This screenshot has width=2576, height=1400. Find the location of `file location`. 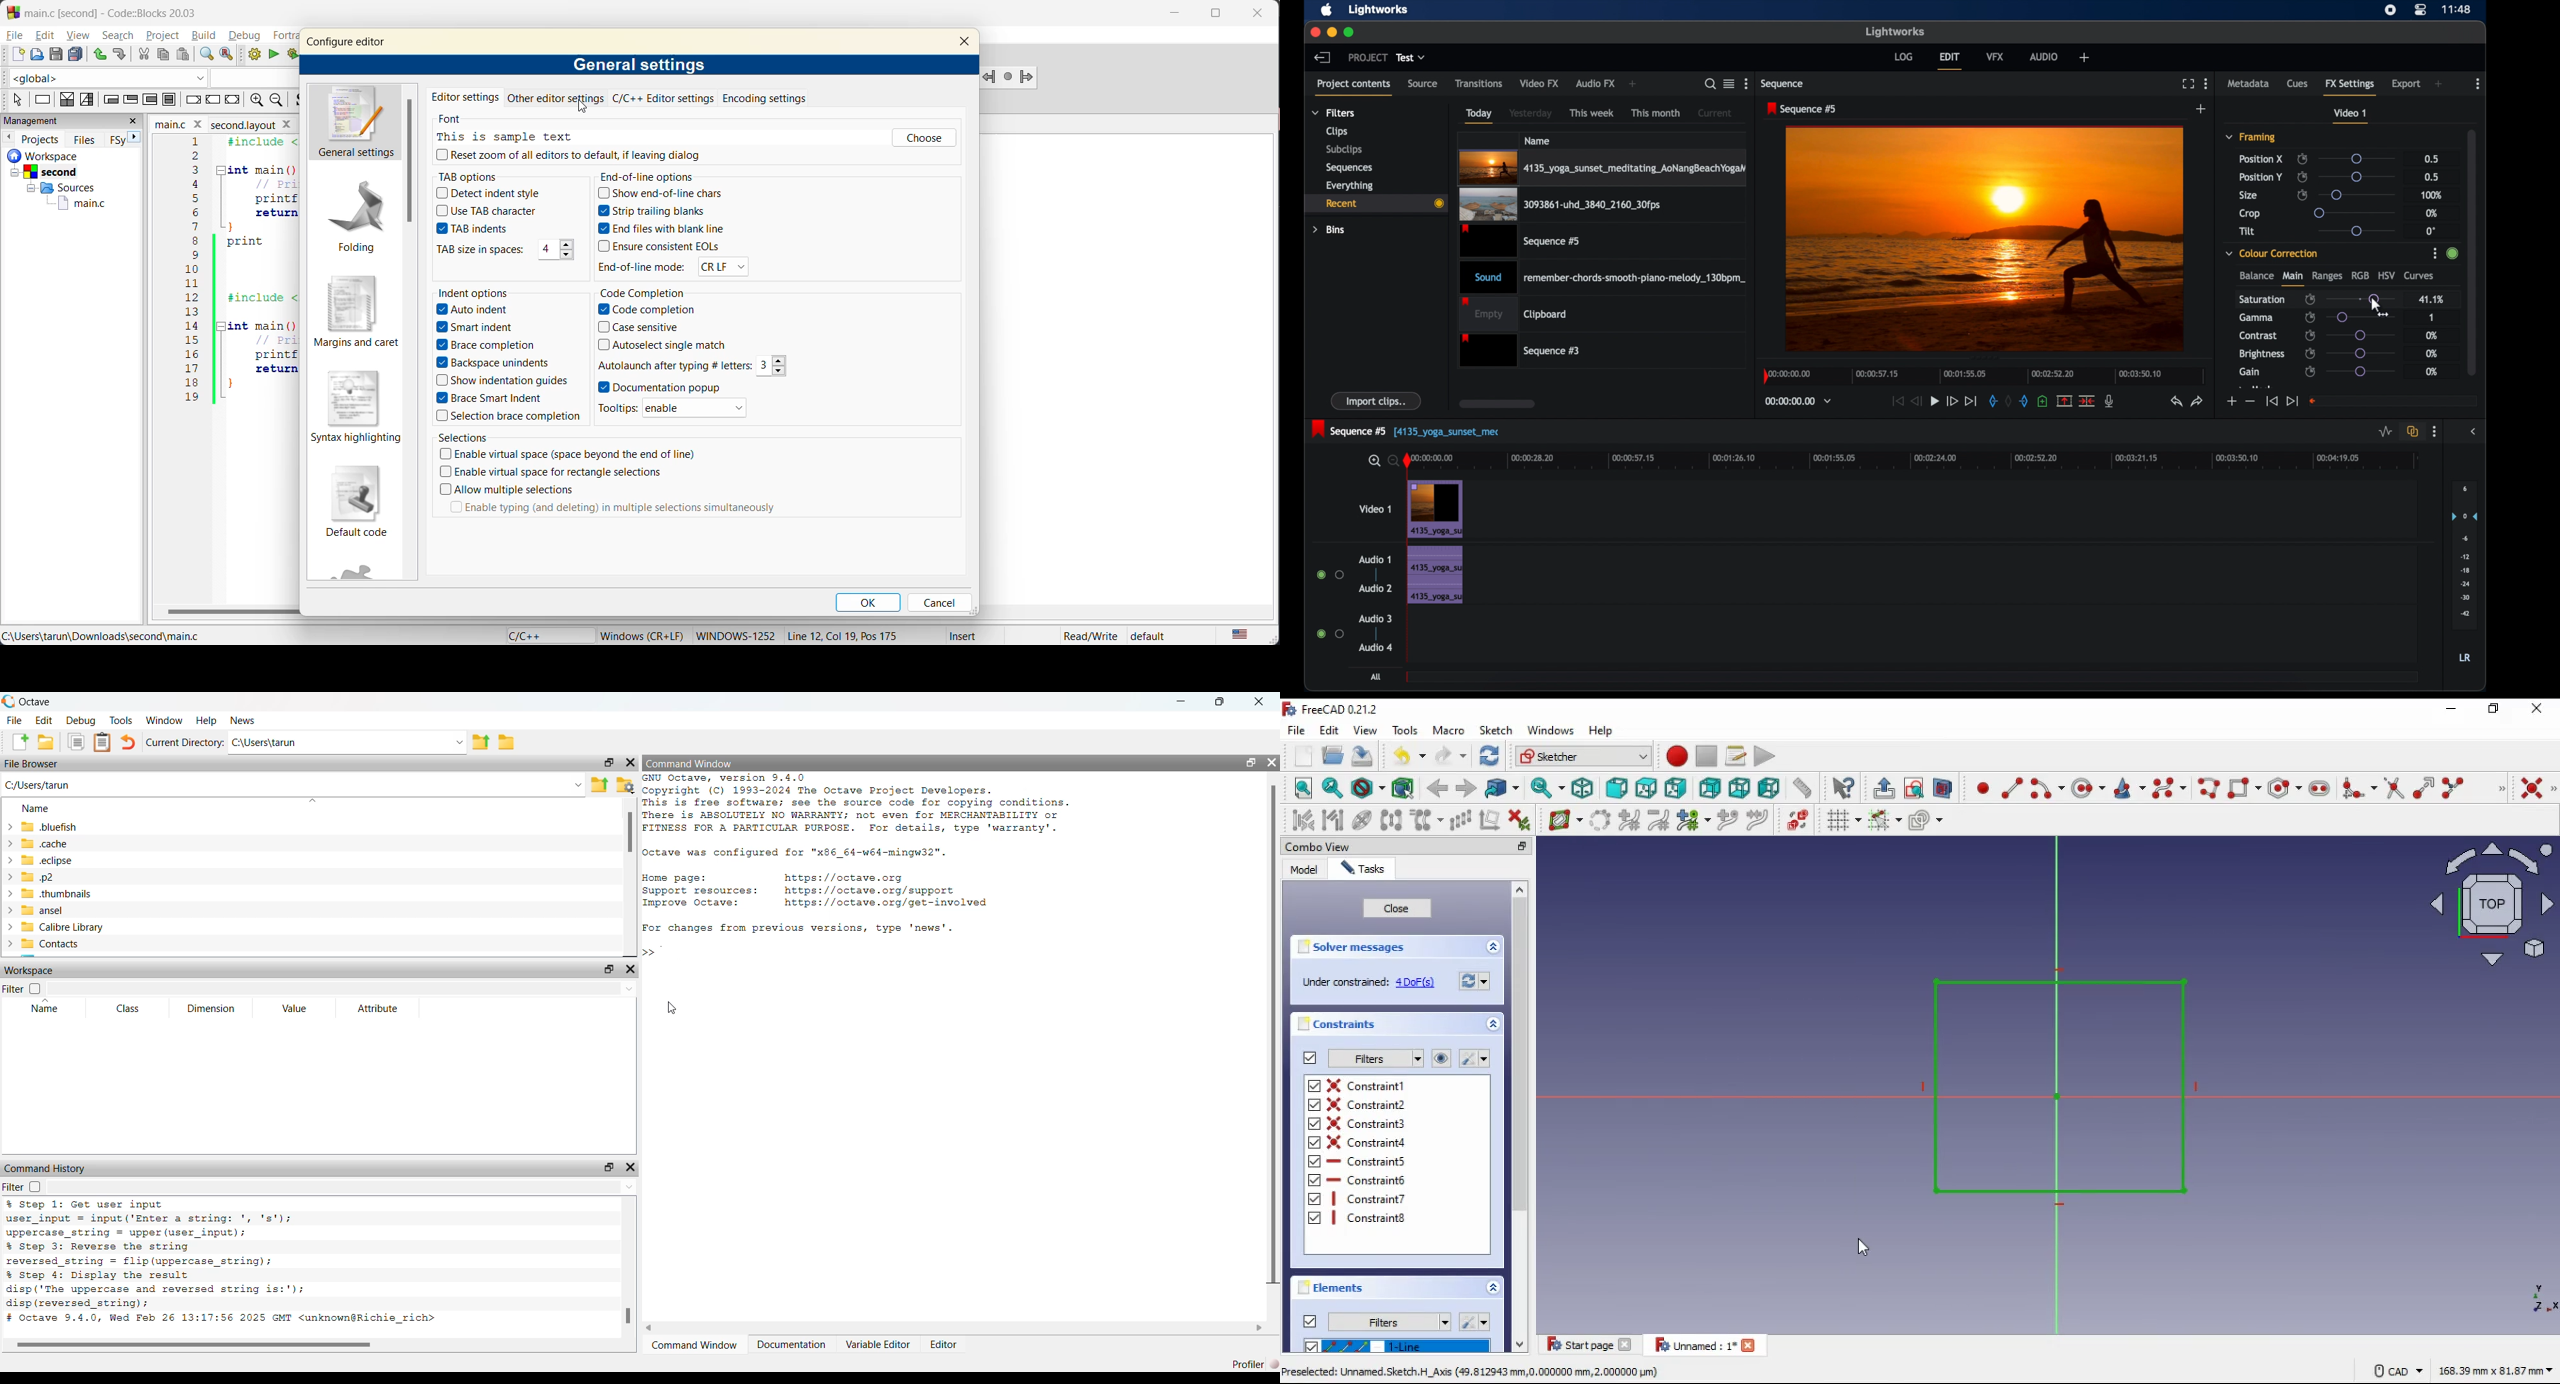

file location is located at coordinates (104, 637).